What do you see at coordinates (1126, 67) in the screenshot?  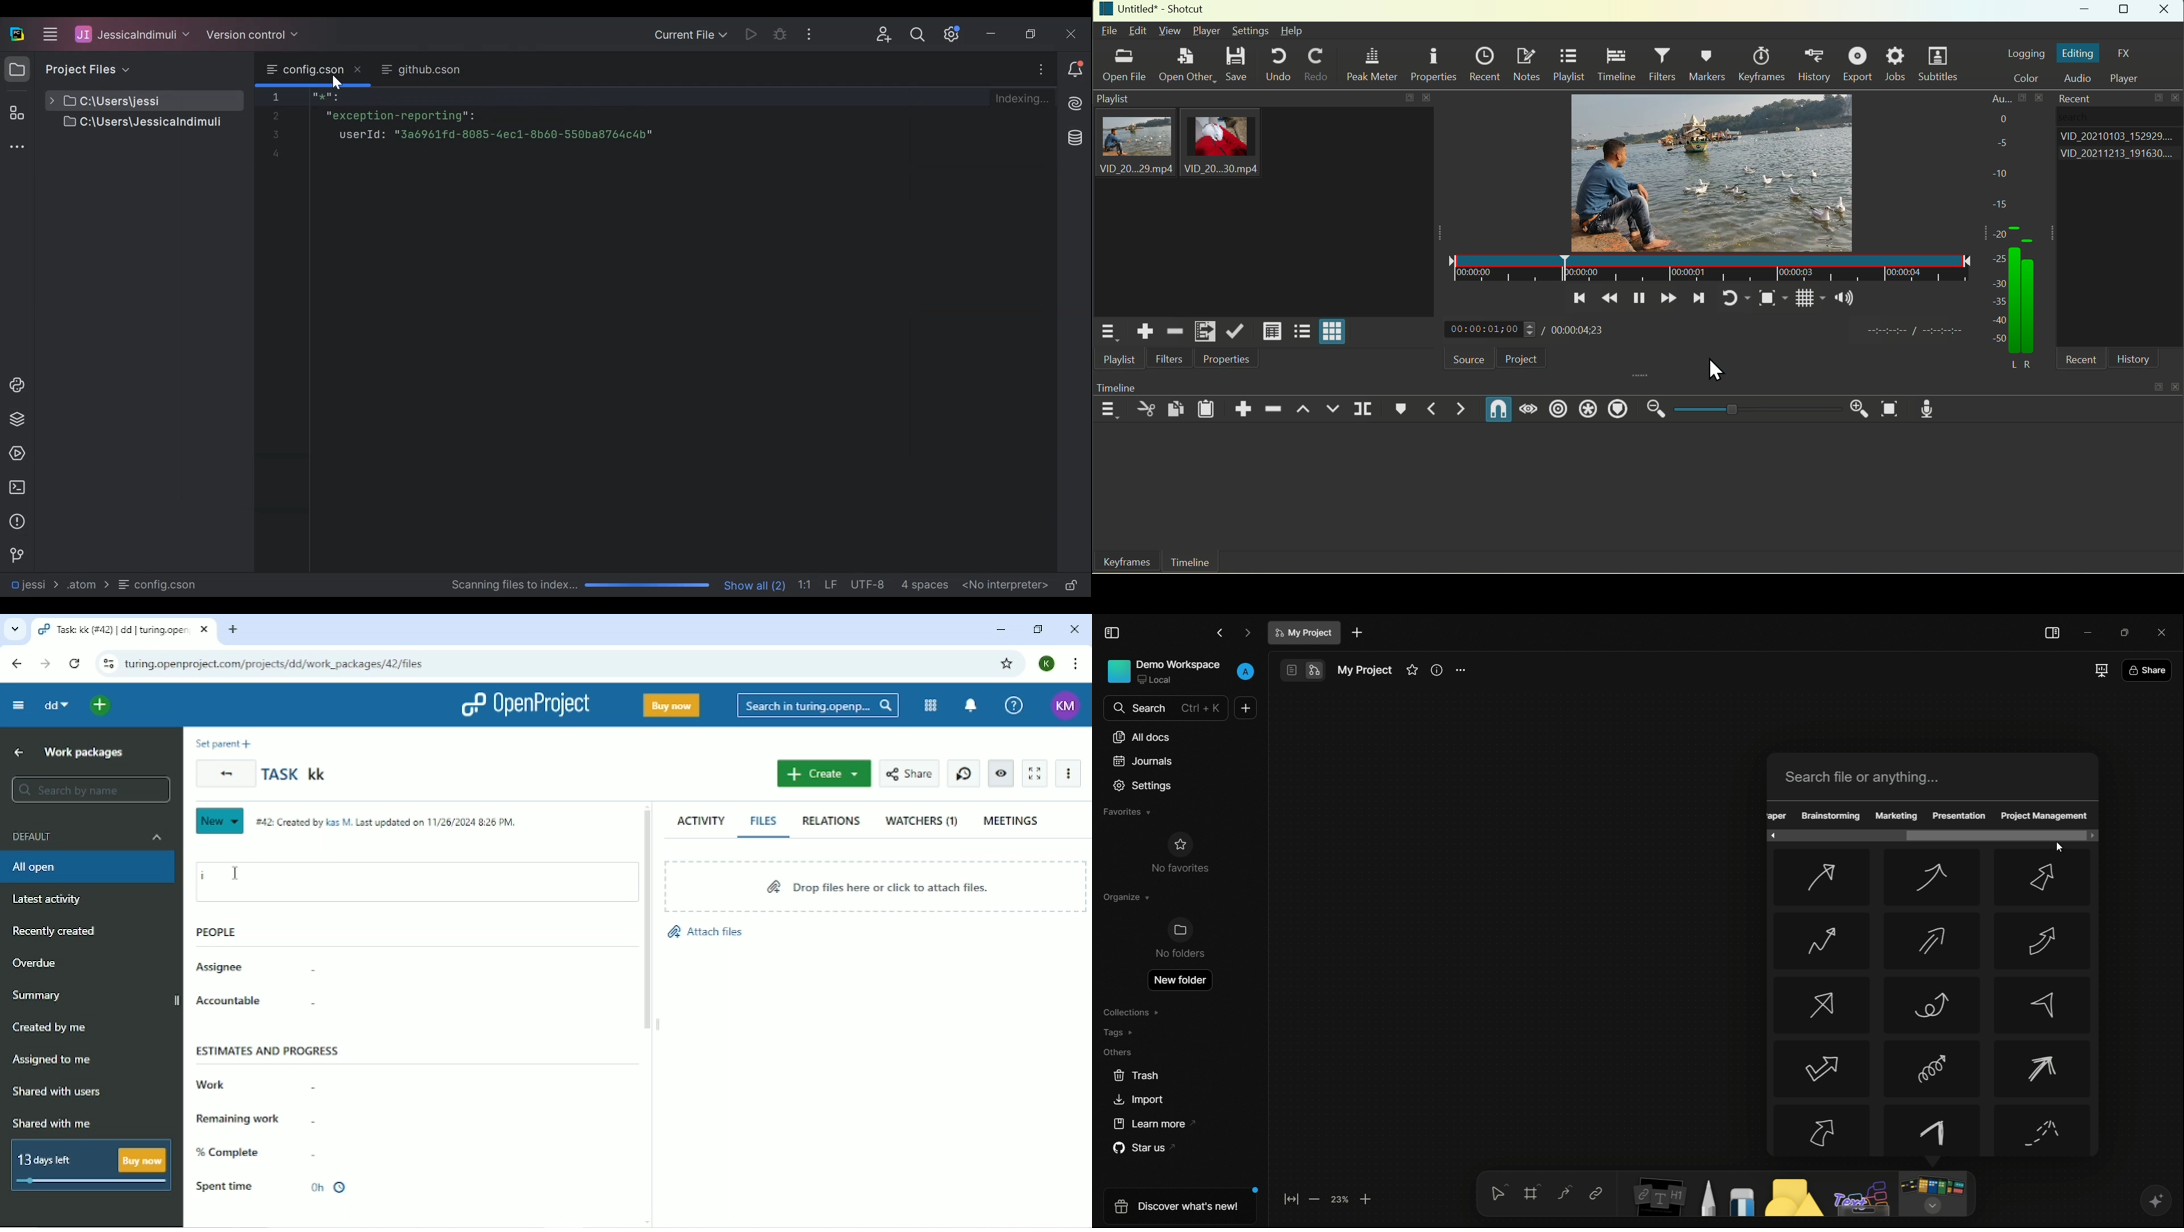 I see `Open File` at bounding box center [1126, 67].